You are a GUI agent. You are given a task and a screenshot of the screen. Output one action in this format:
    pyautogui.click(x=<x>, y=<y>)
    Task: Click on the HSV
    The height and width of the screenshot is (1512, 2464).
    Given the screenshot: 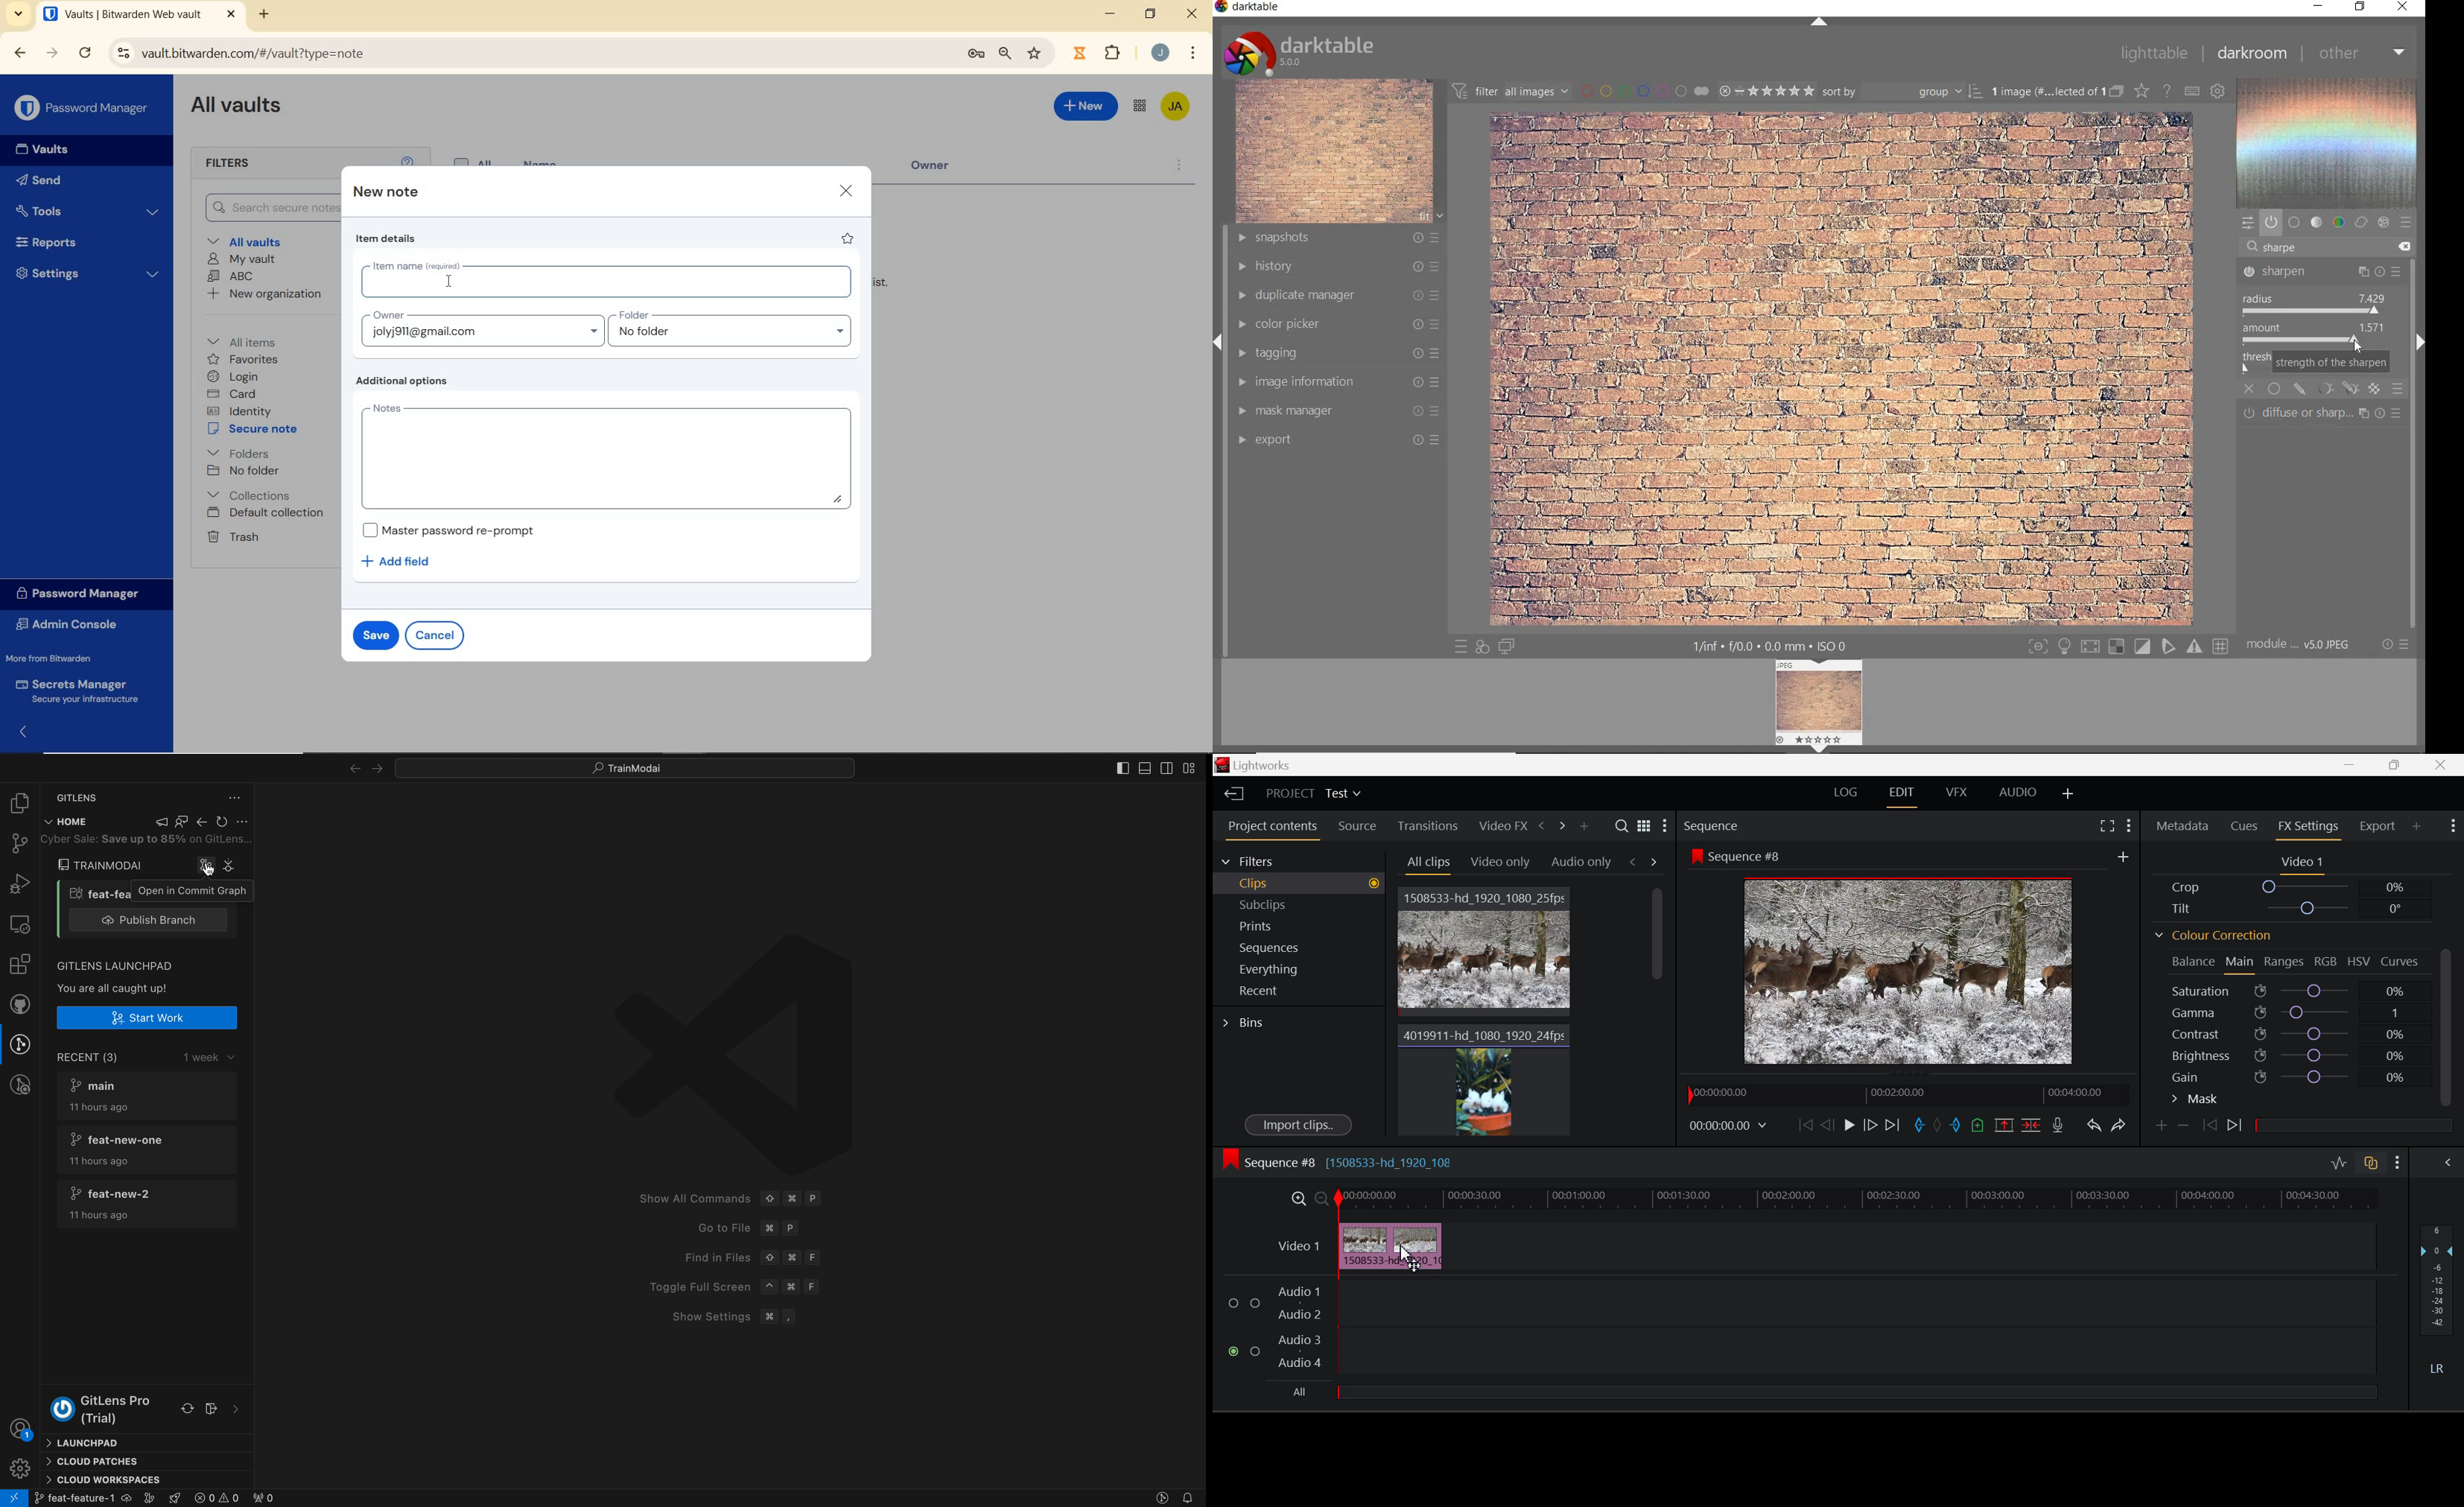 What is the action you would take?
    pyautogui.click(x=2359, y=962)
    